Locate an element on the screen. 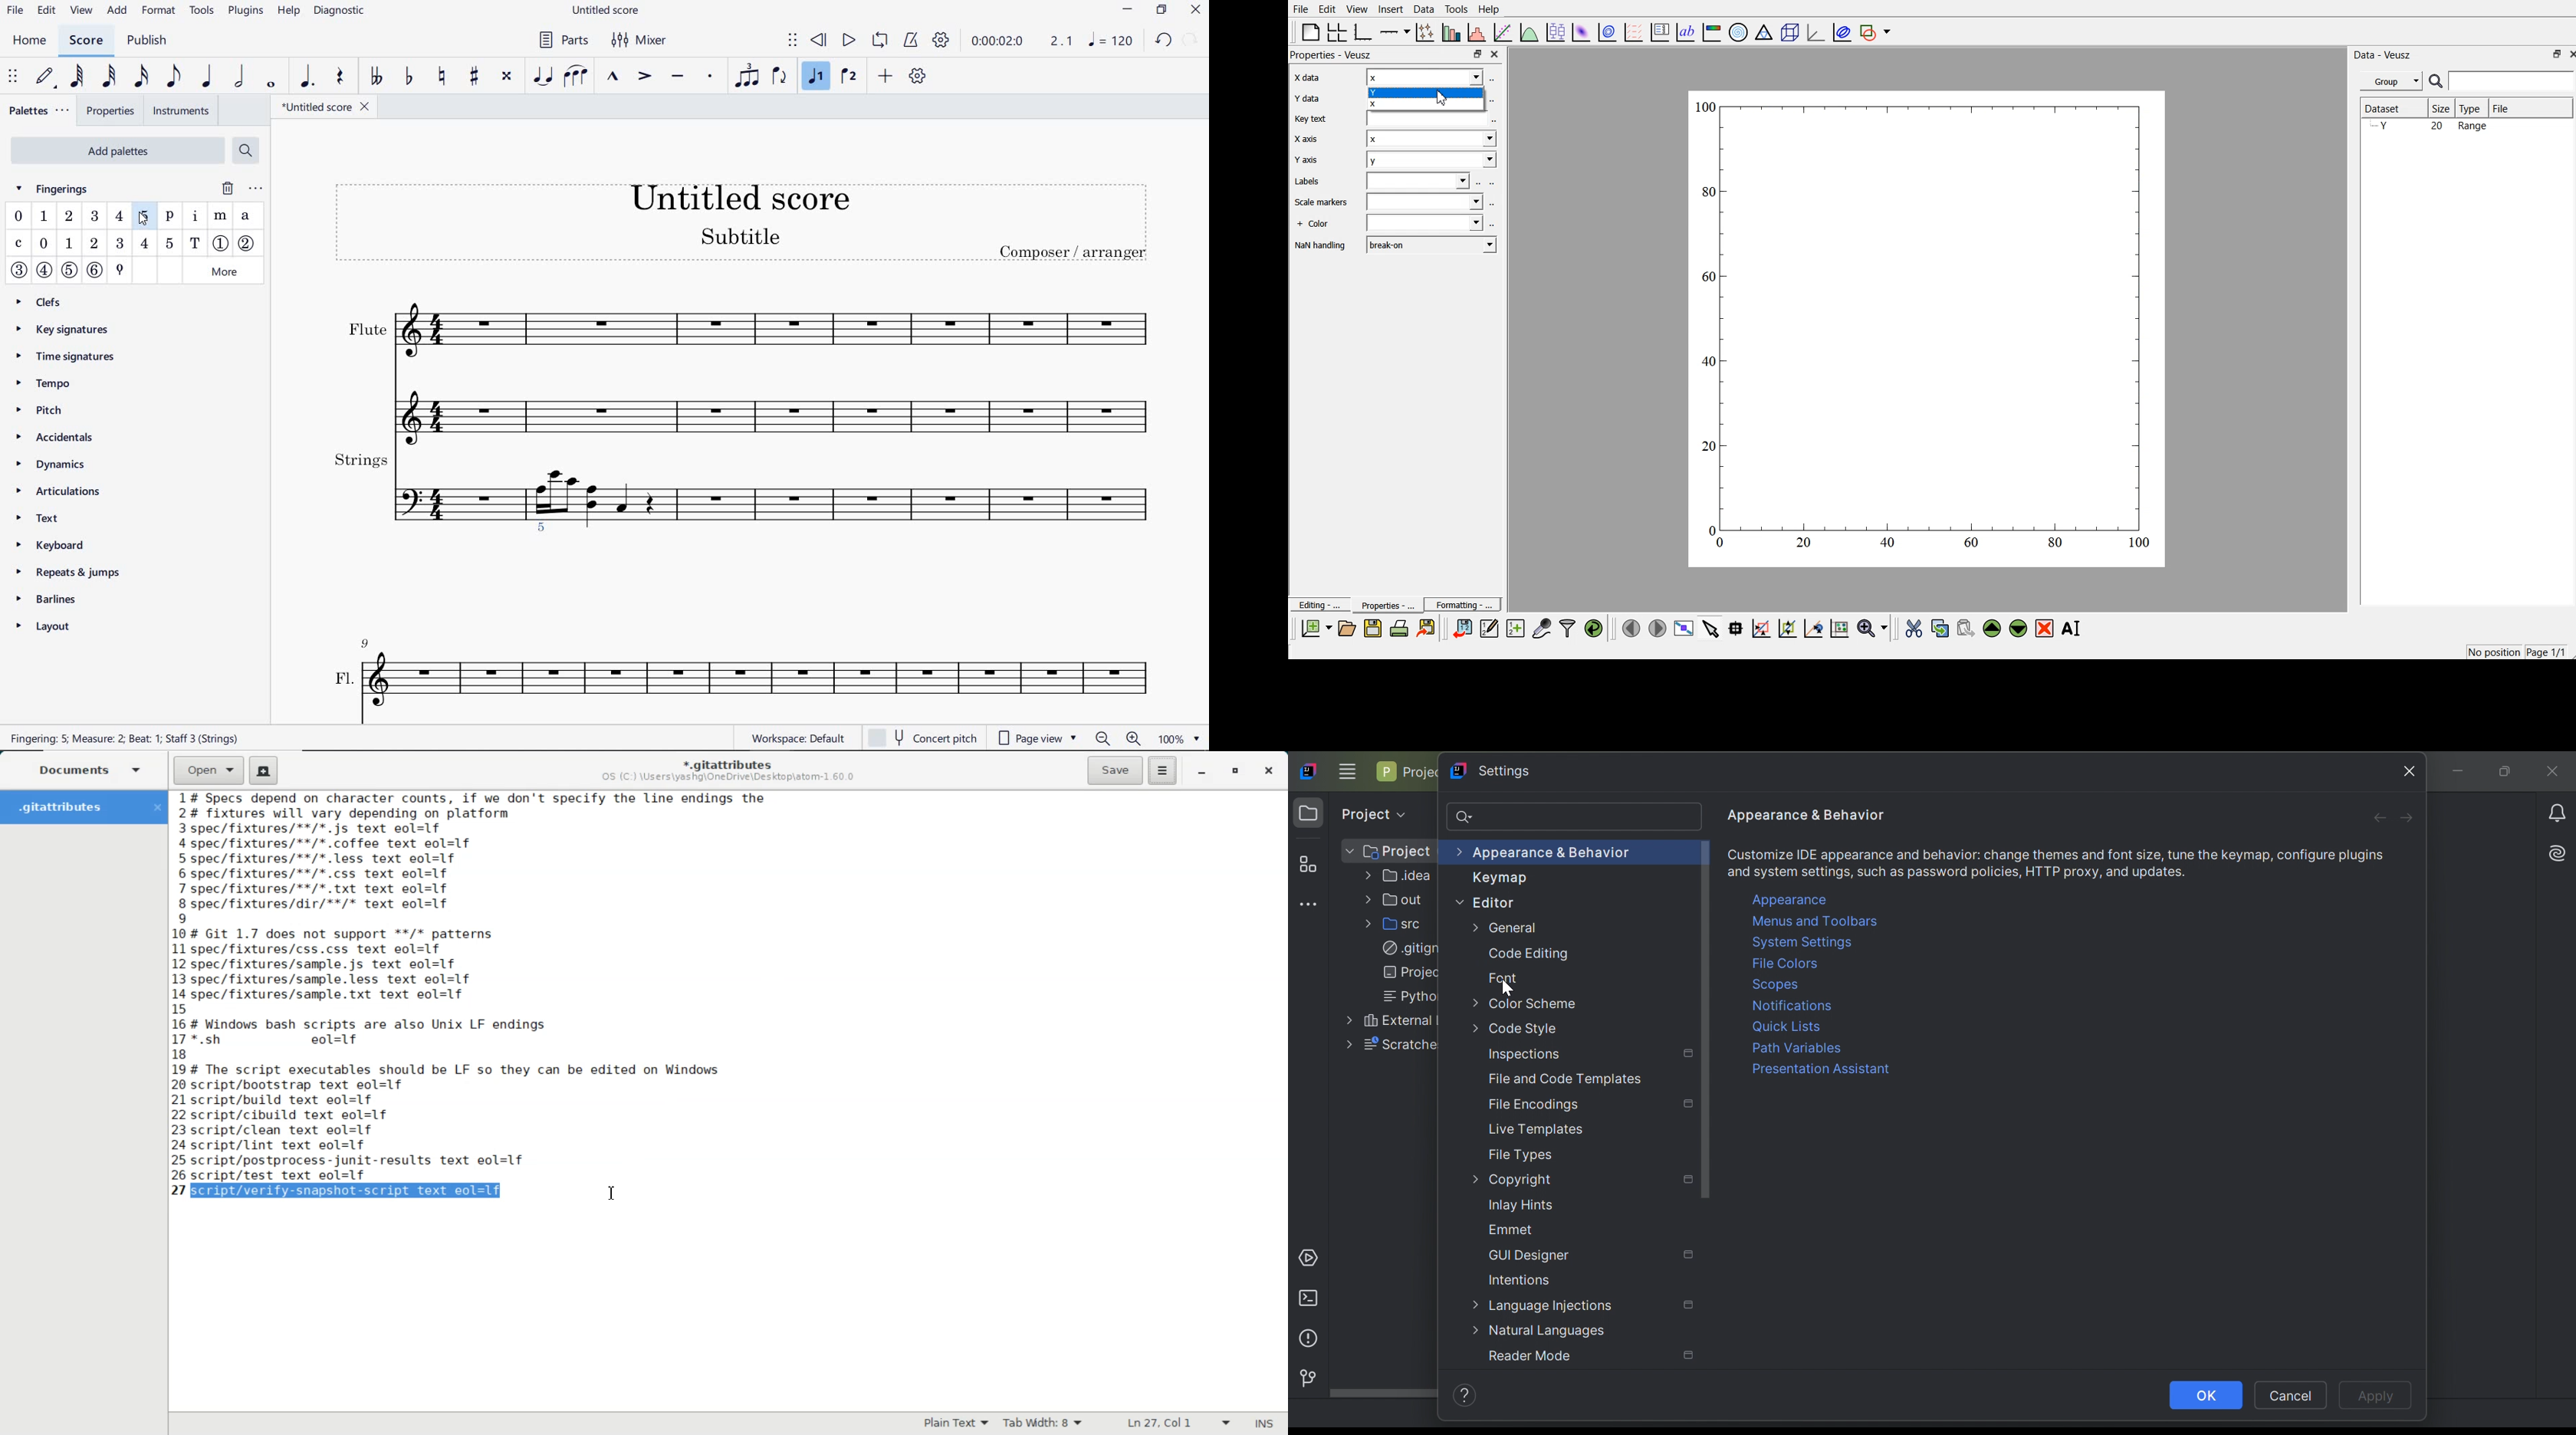  LH GUITAR FINGERING 0 is located at coordinates (45, 244).